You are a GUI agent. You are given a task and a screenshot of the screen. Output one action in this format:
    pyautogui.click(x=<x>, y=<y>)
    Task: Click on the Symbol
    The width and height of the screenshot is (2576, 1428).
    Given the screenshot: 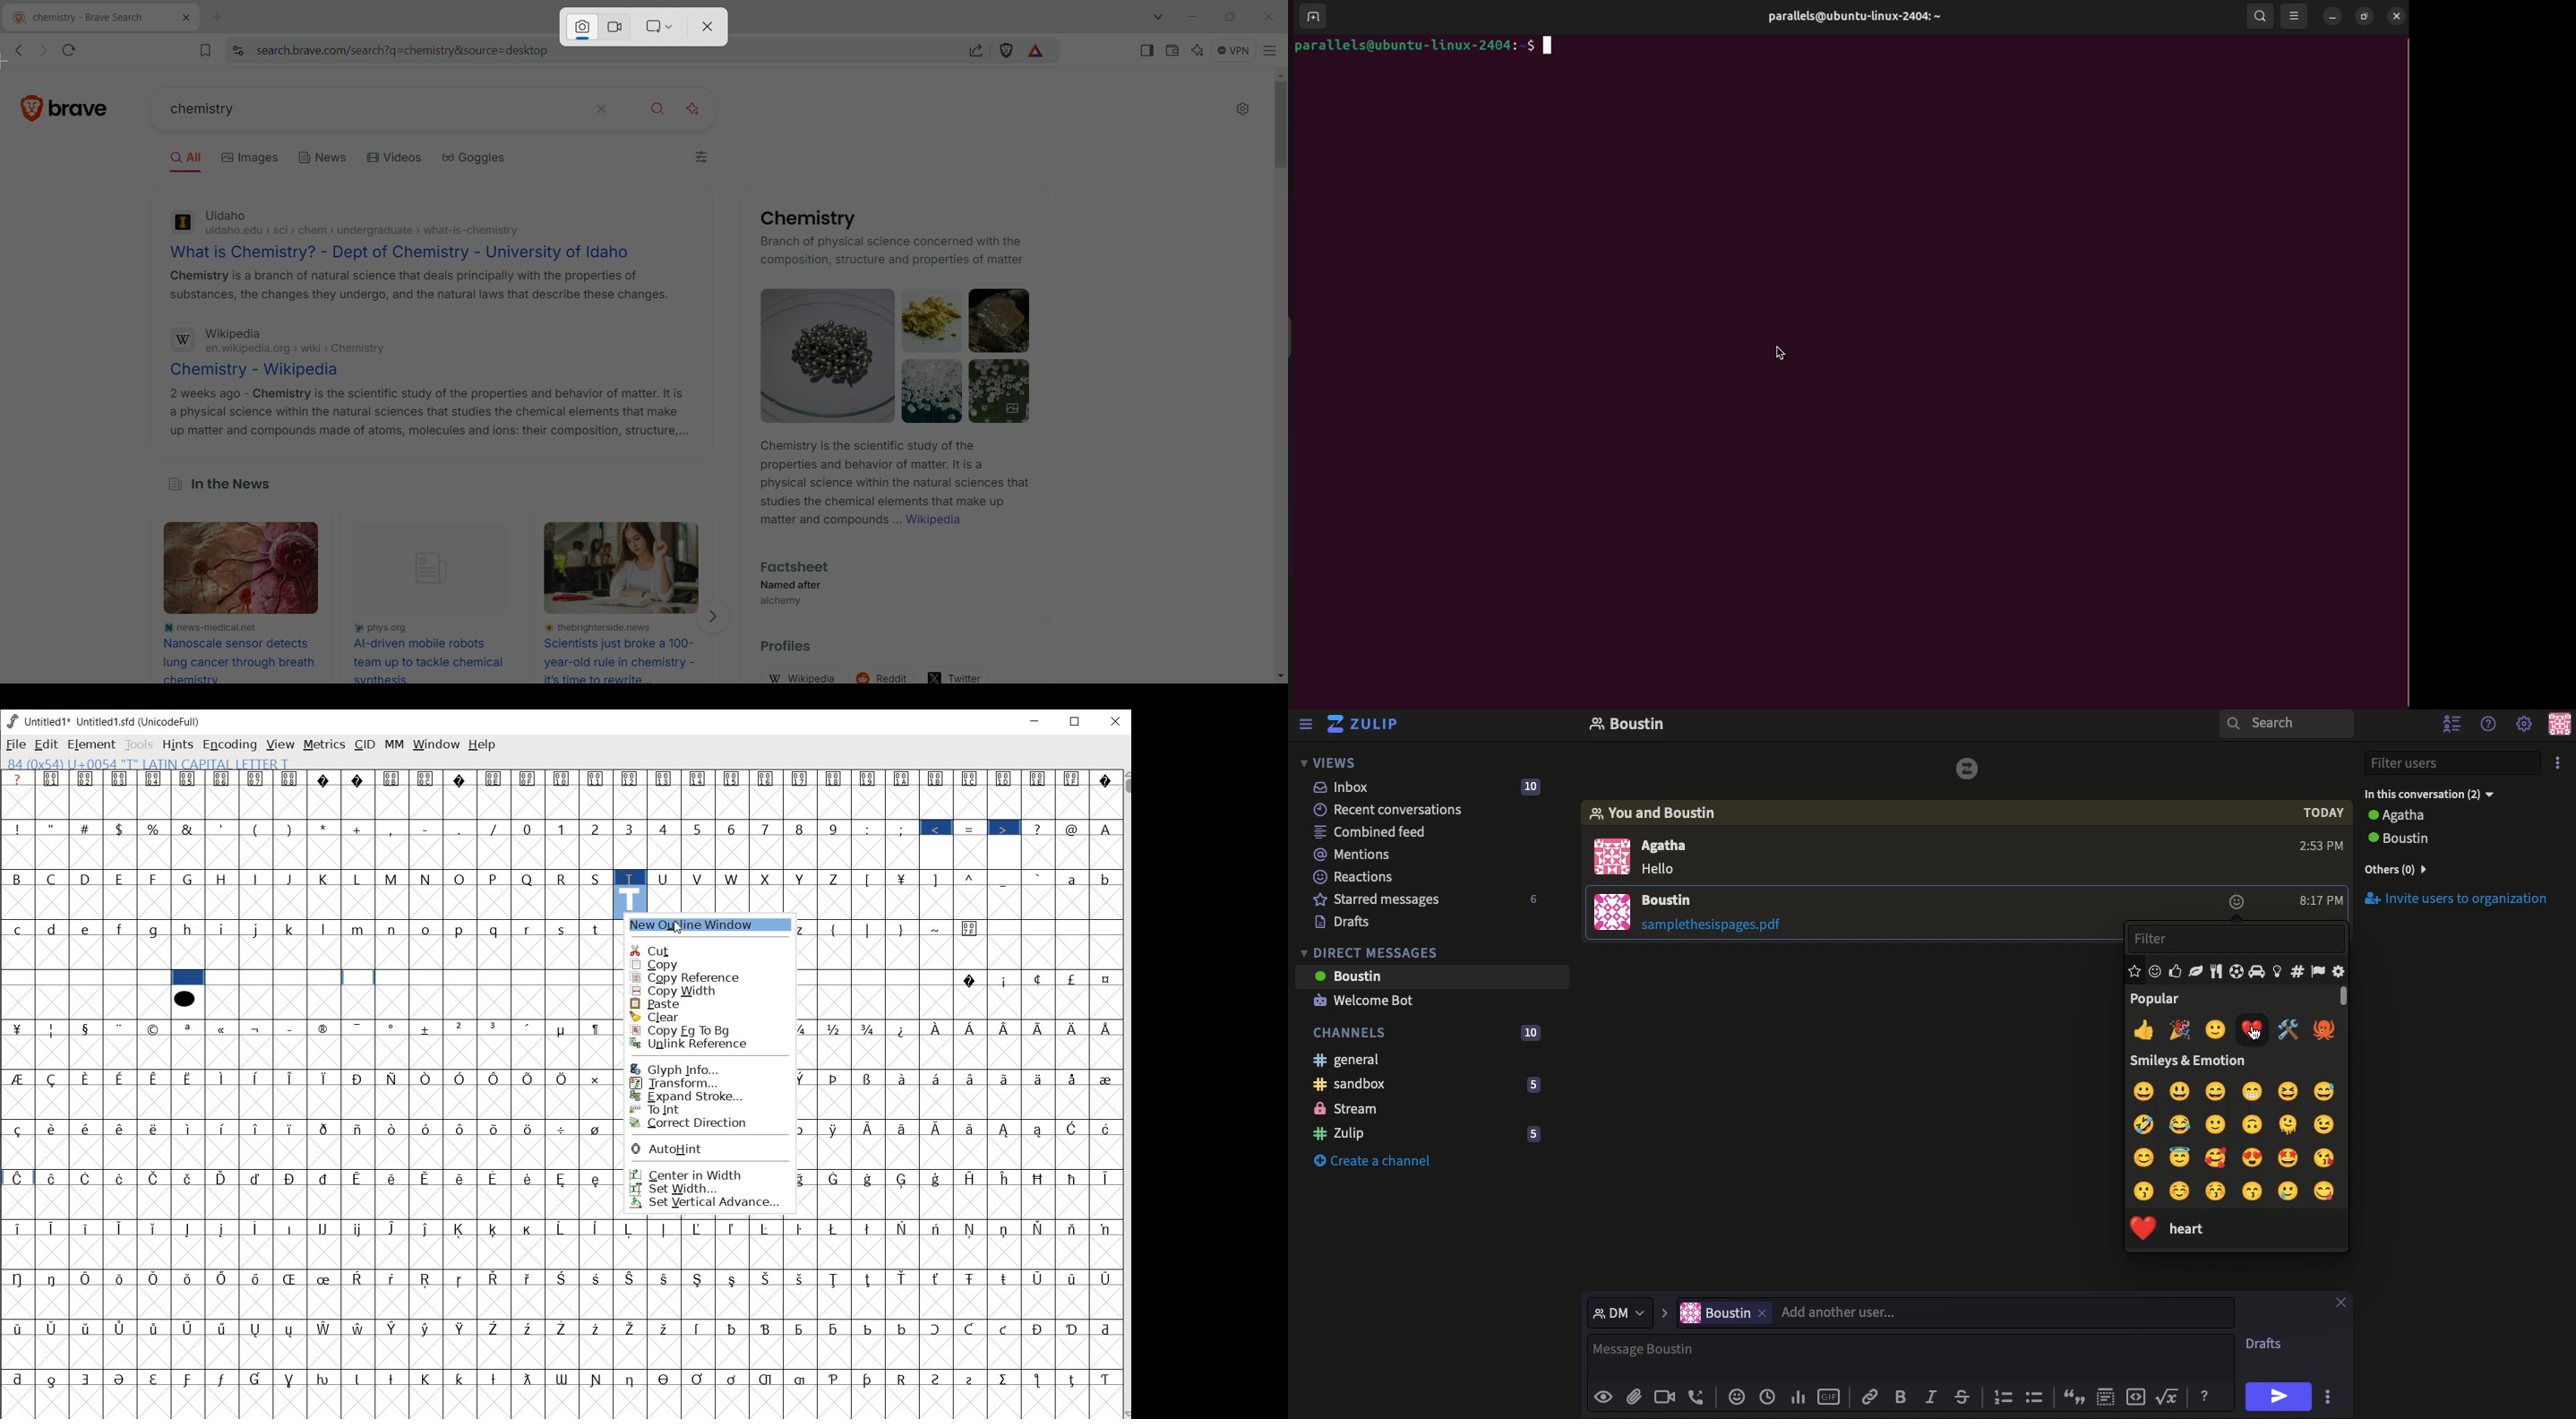 What is the action you would take?
    pyautogui.click(x=494, y=1230)
    